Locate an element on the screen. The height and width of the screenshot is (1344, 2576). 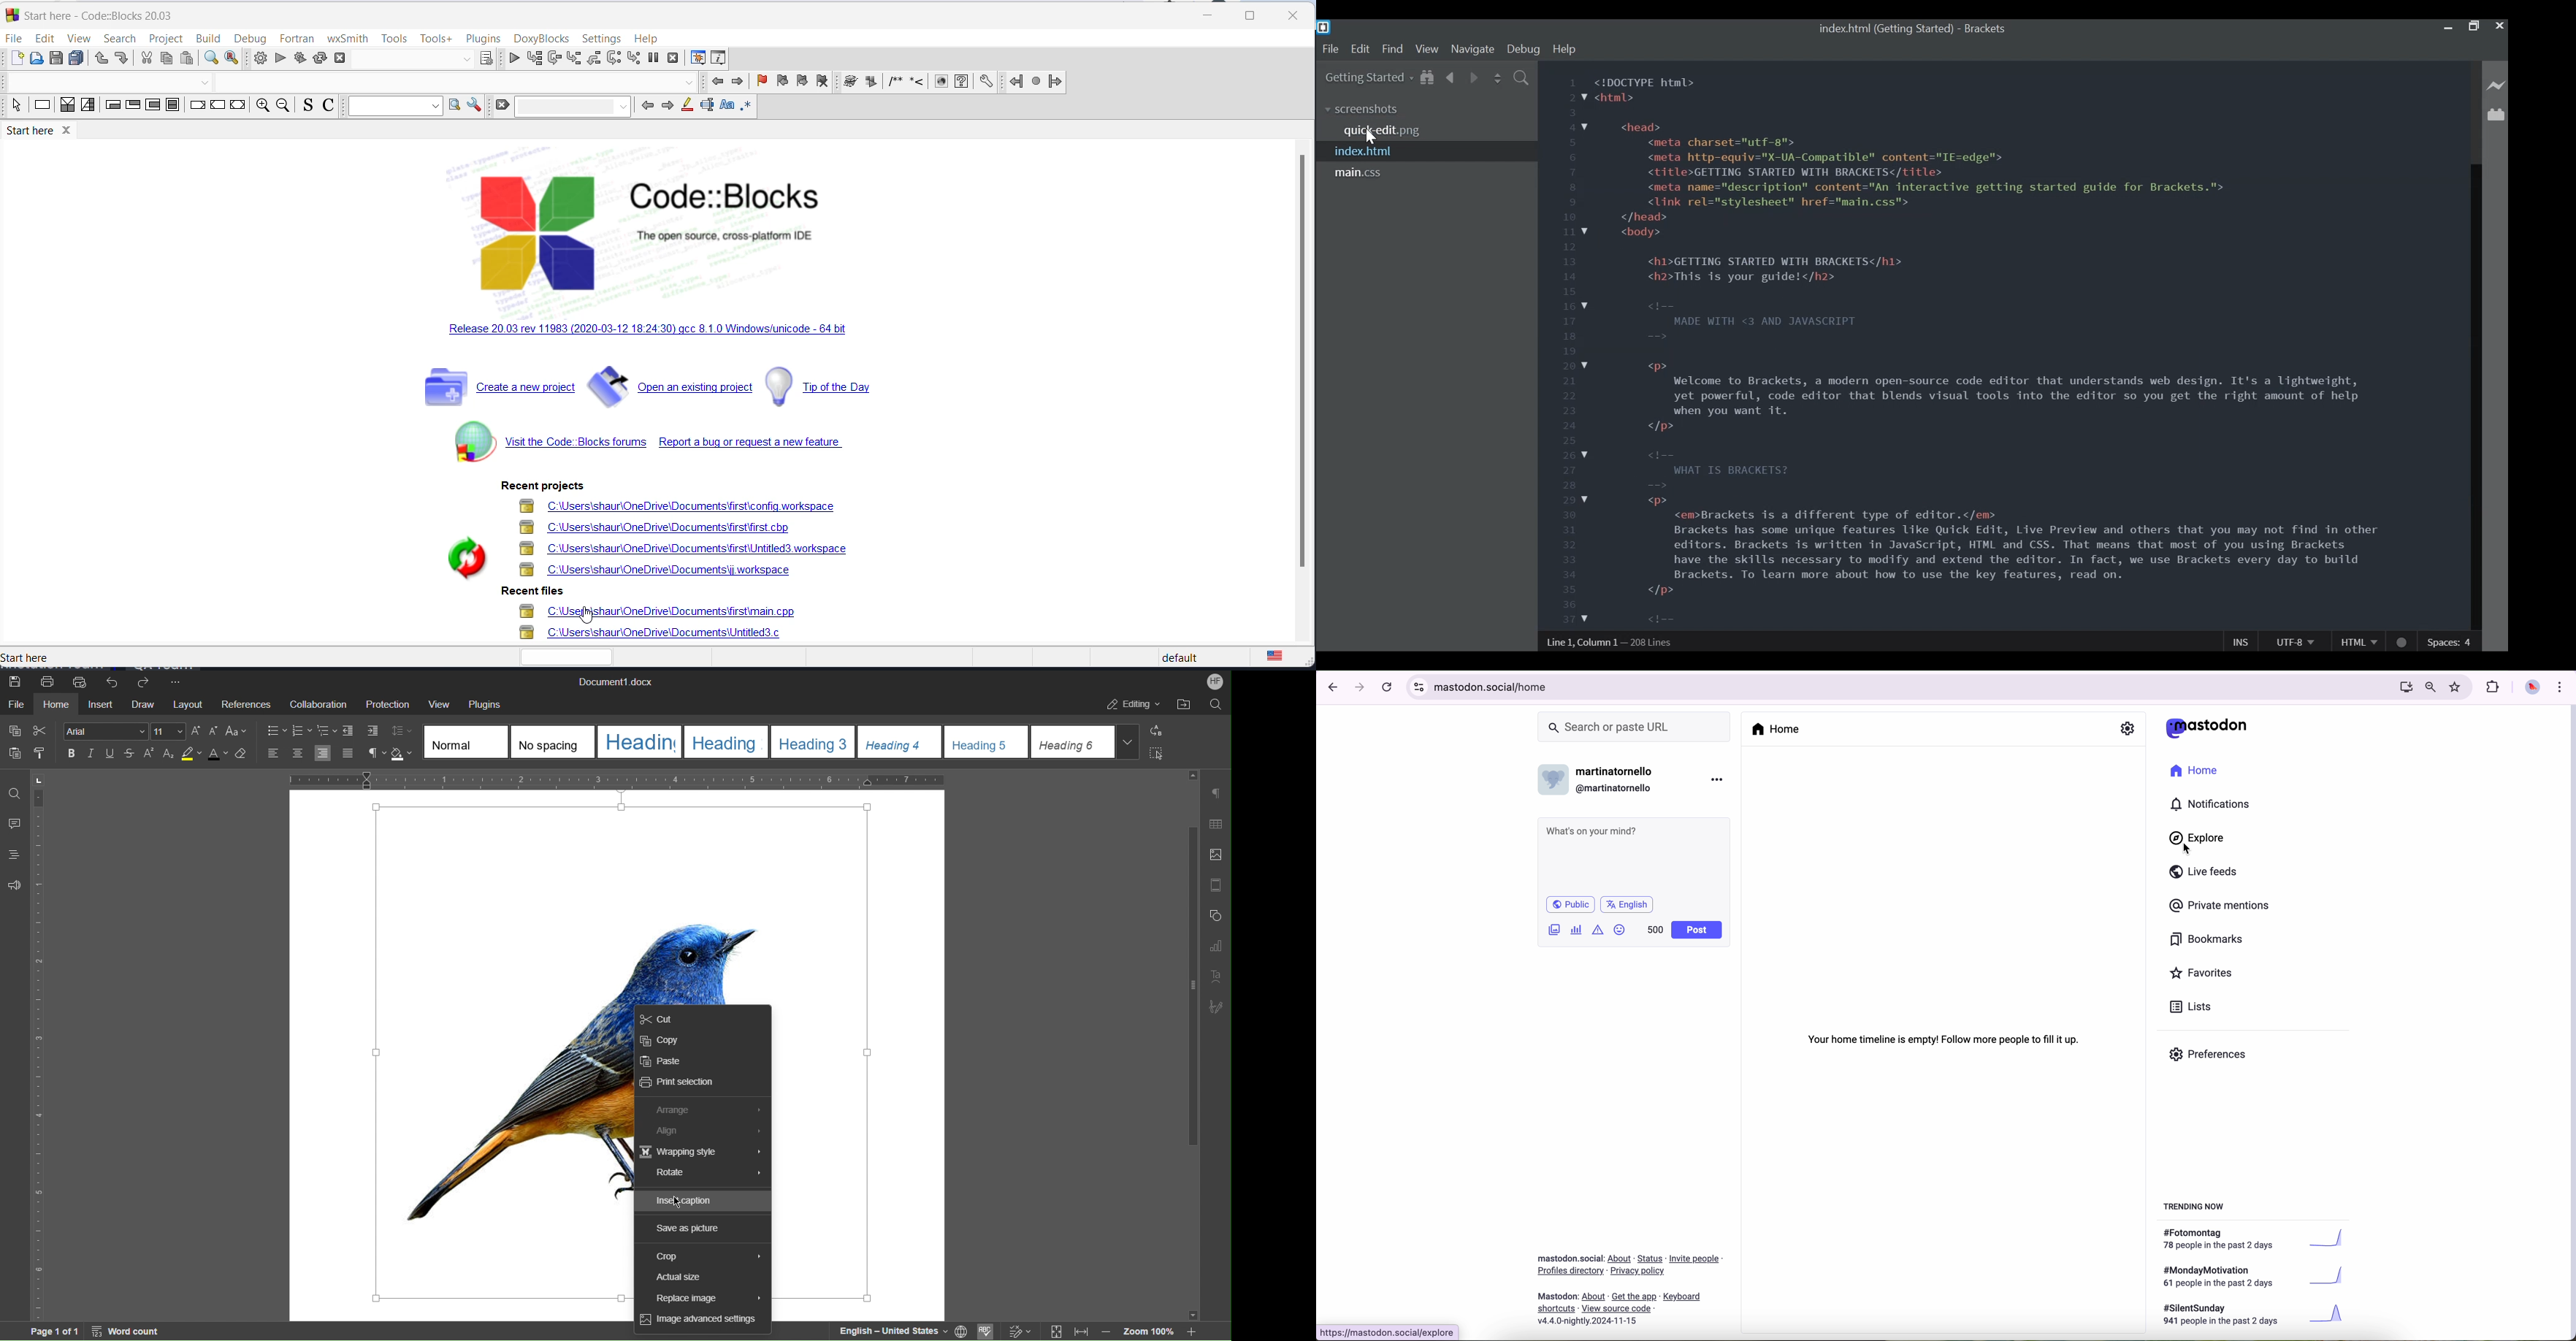
private mentions is located at coordinates (2220, 906).